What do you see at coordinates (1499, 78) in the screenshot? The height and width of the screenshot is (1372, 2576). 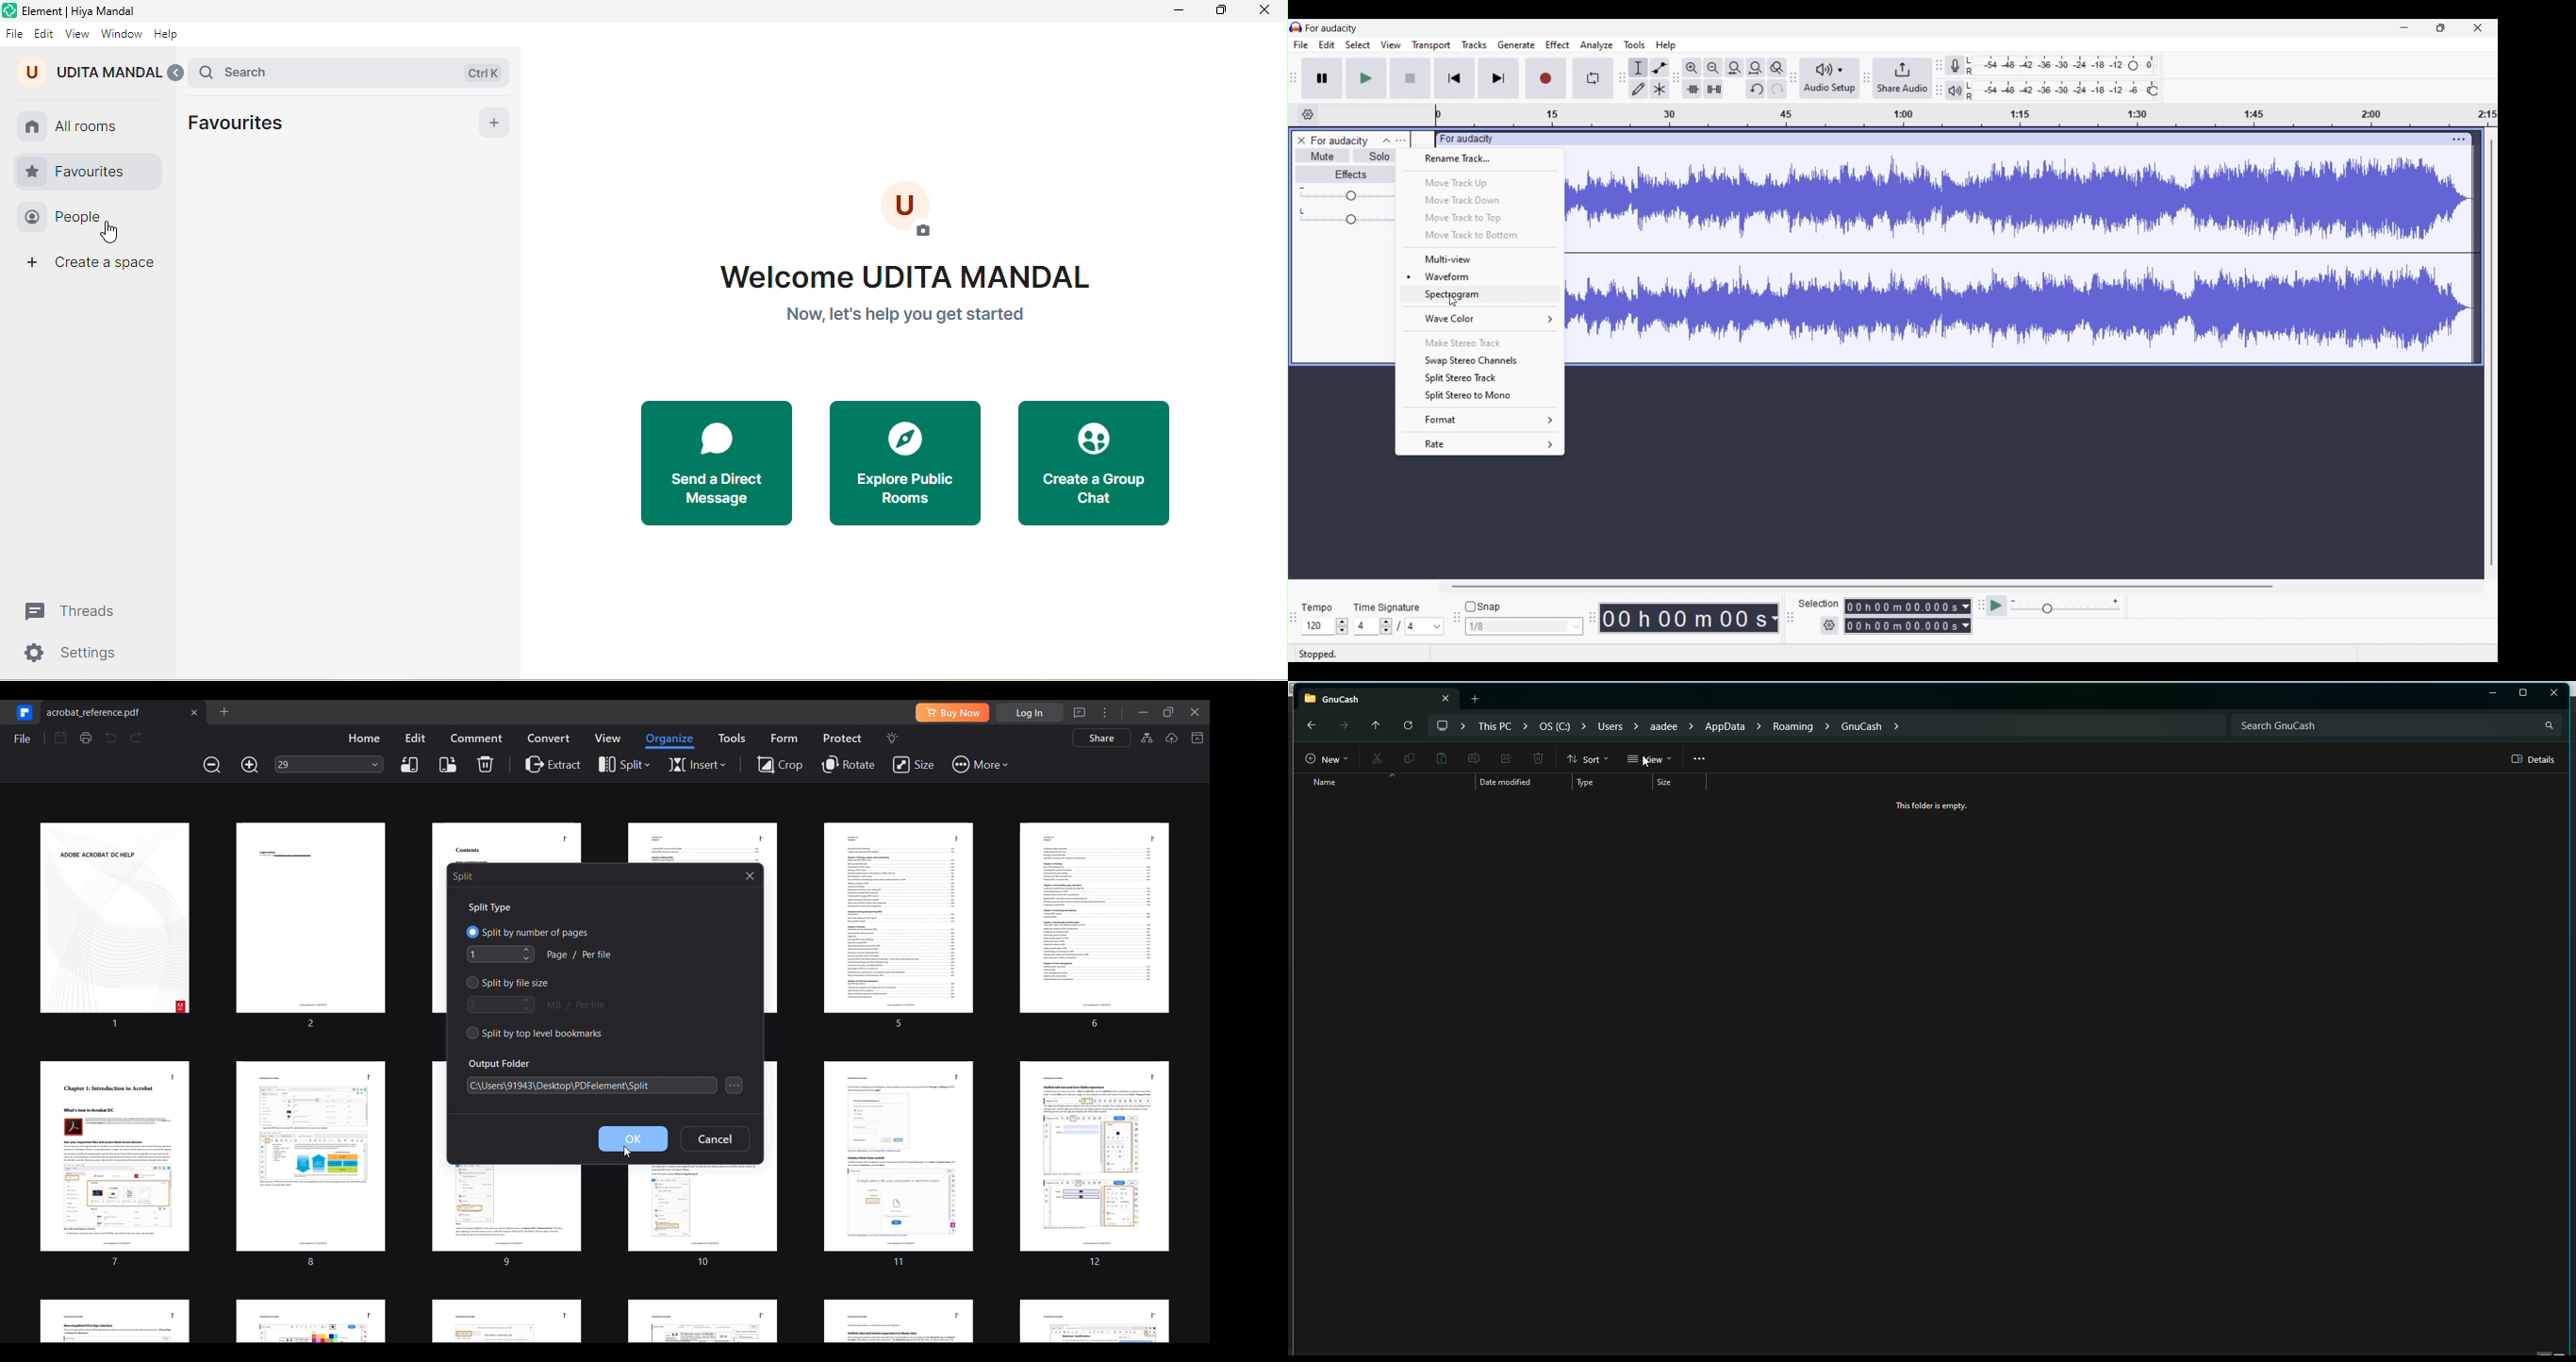 I see `Skip/Select to end` at bounding box center [1499, 78].